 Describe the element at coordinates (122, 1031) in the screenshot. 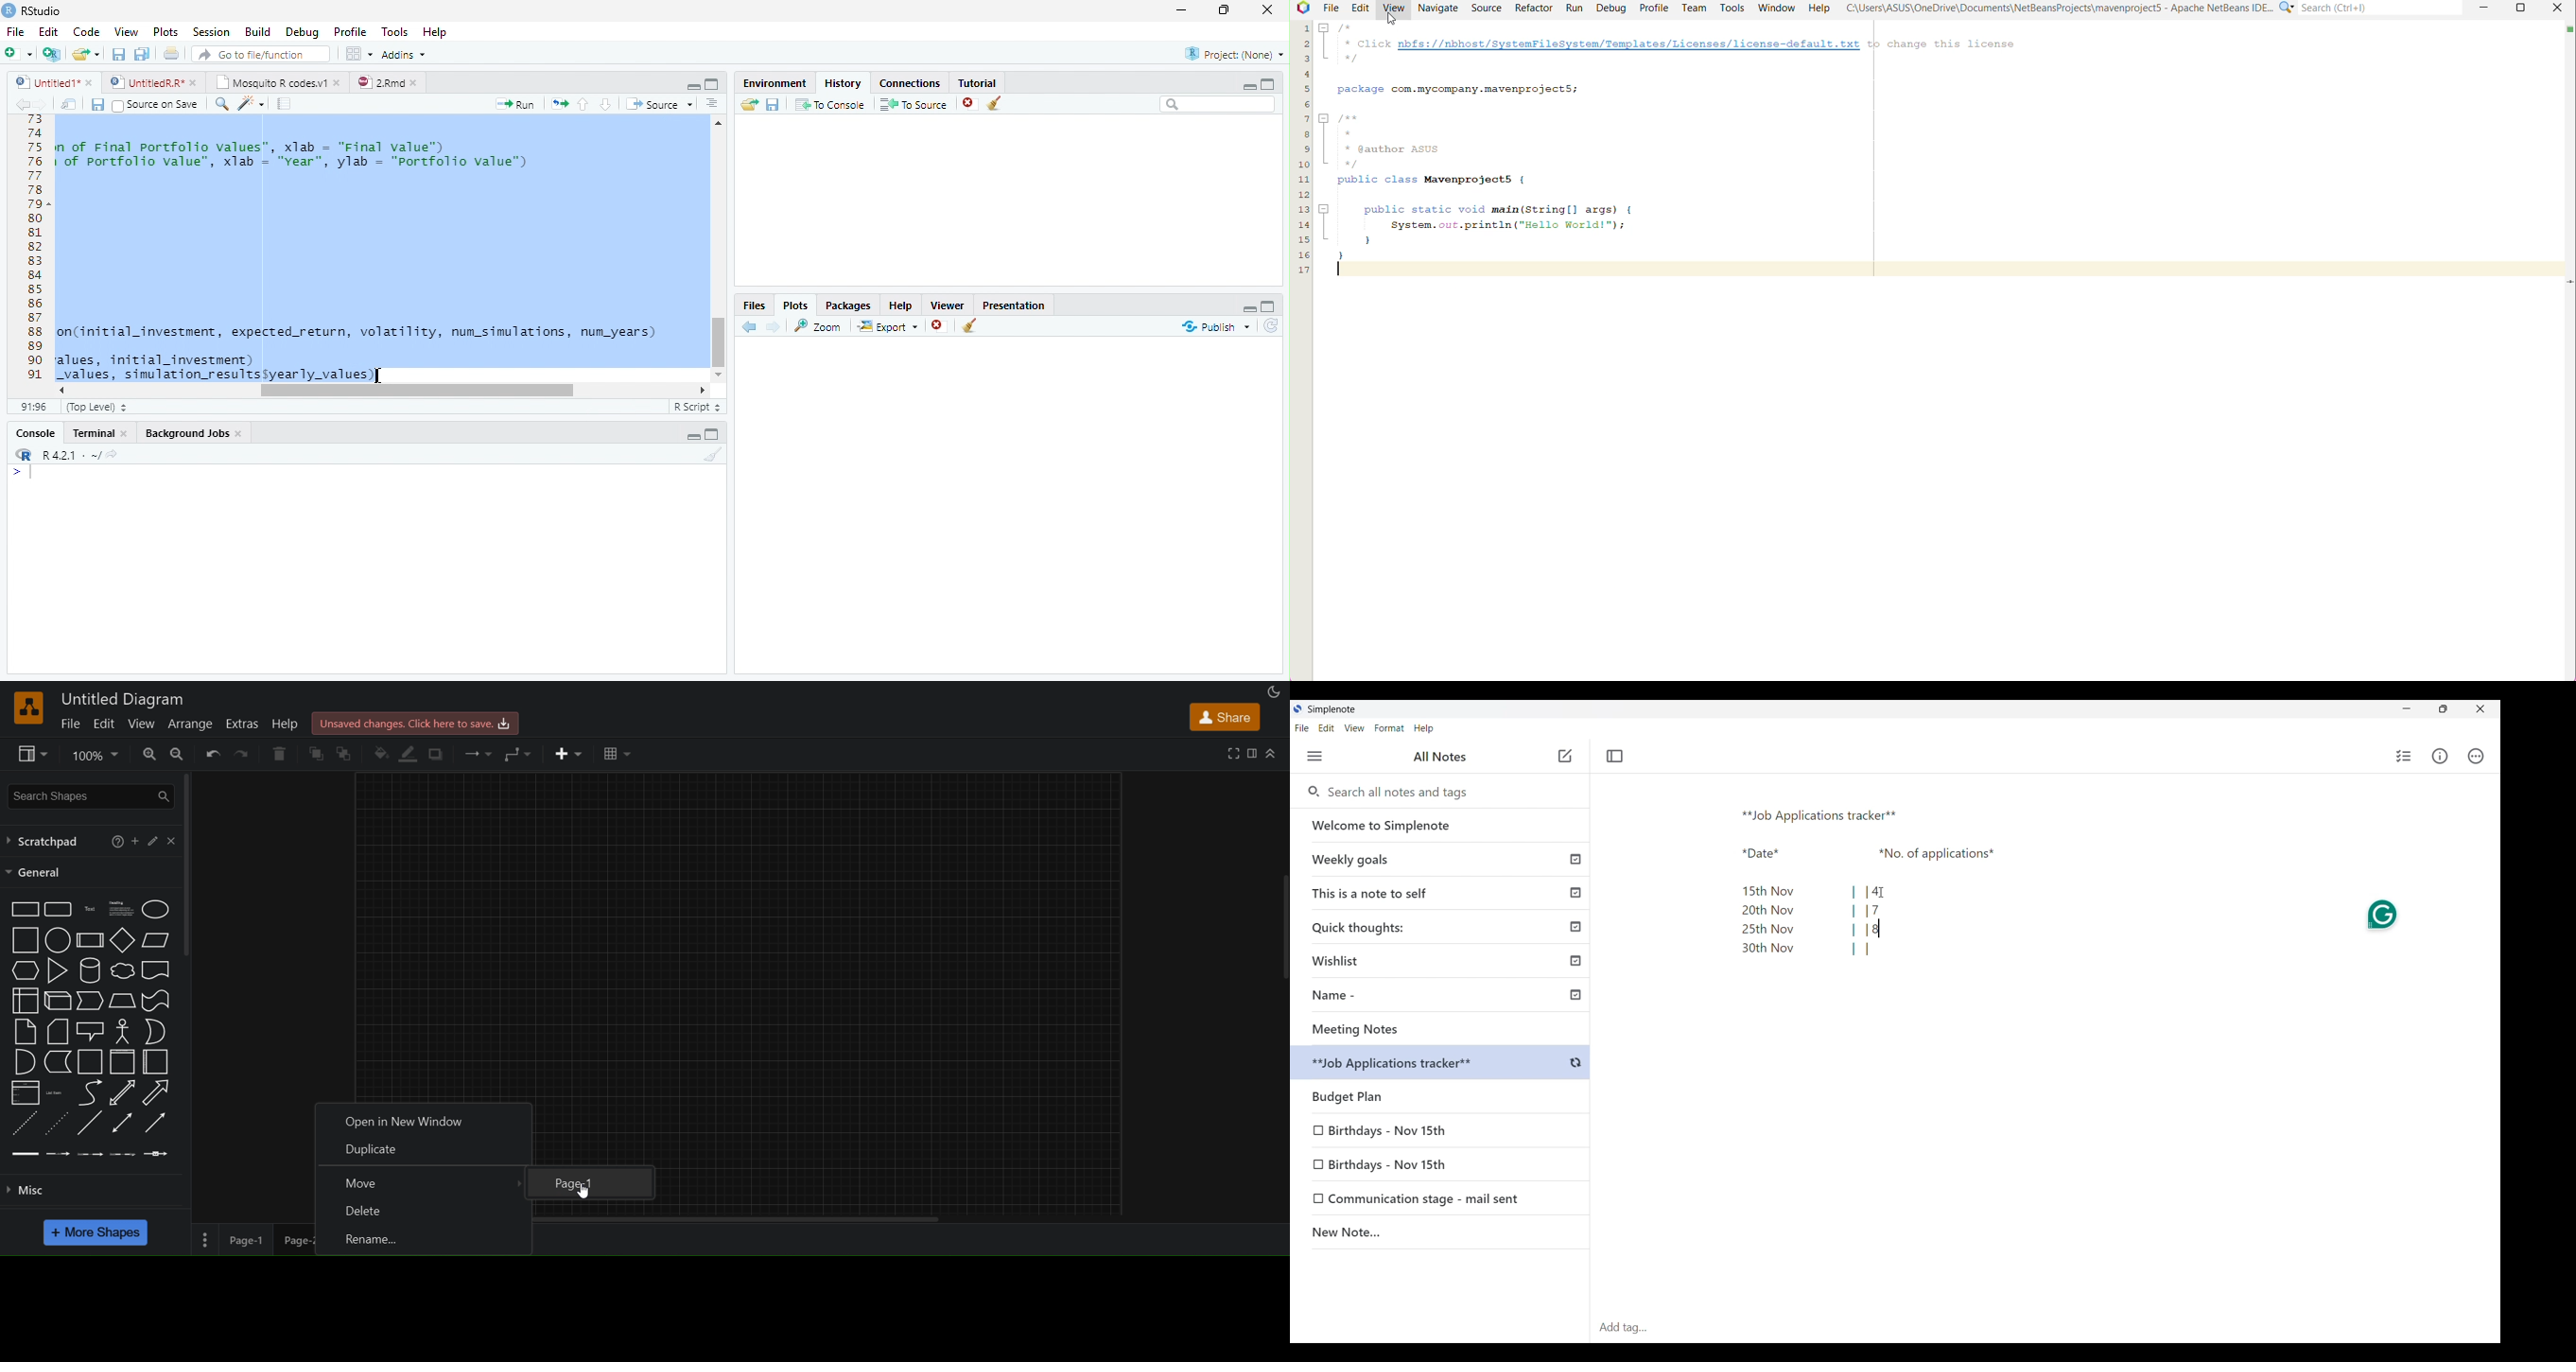

I see `actor` at that location.